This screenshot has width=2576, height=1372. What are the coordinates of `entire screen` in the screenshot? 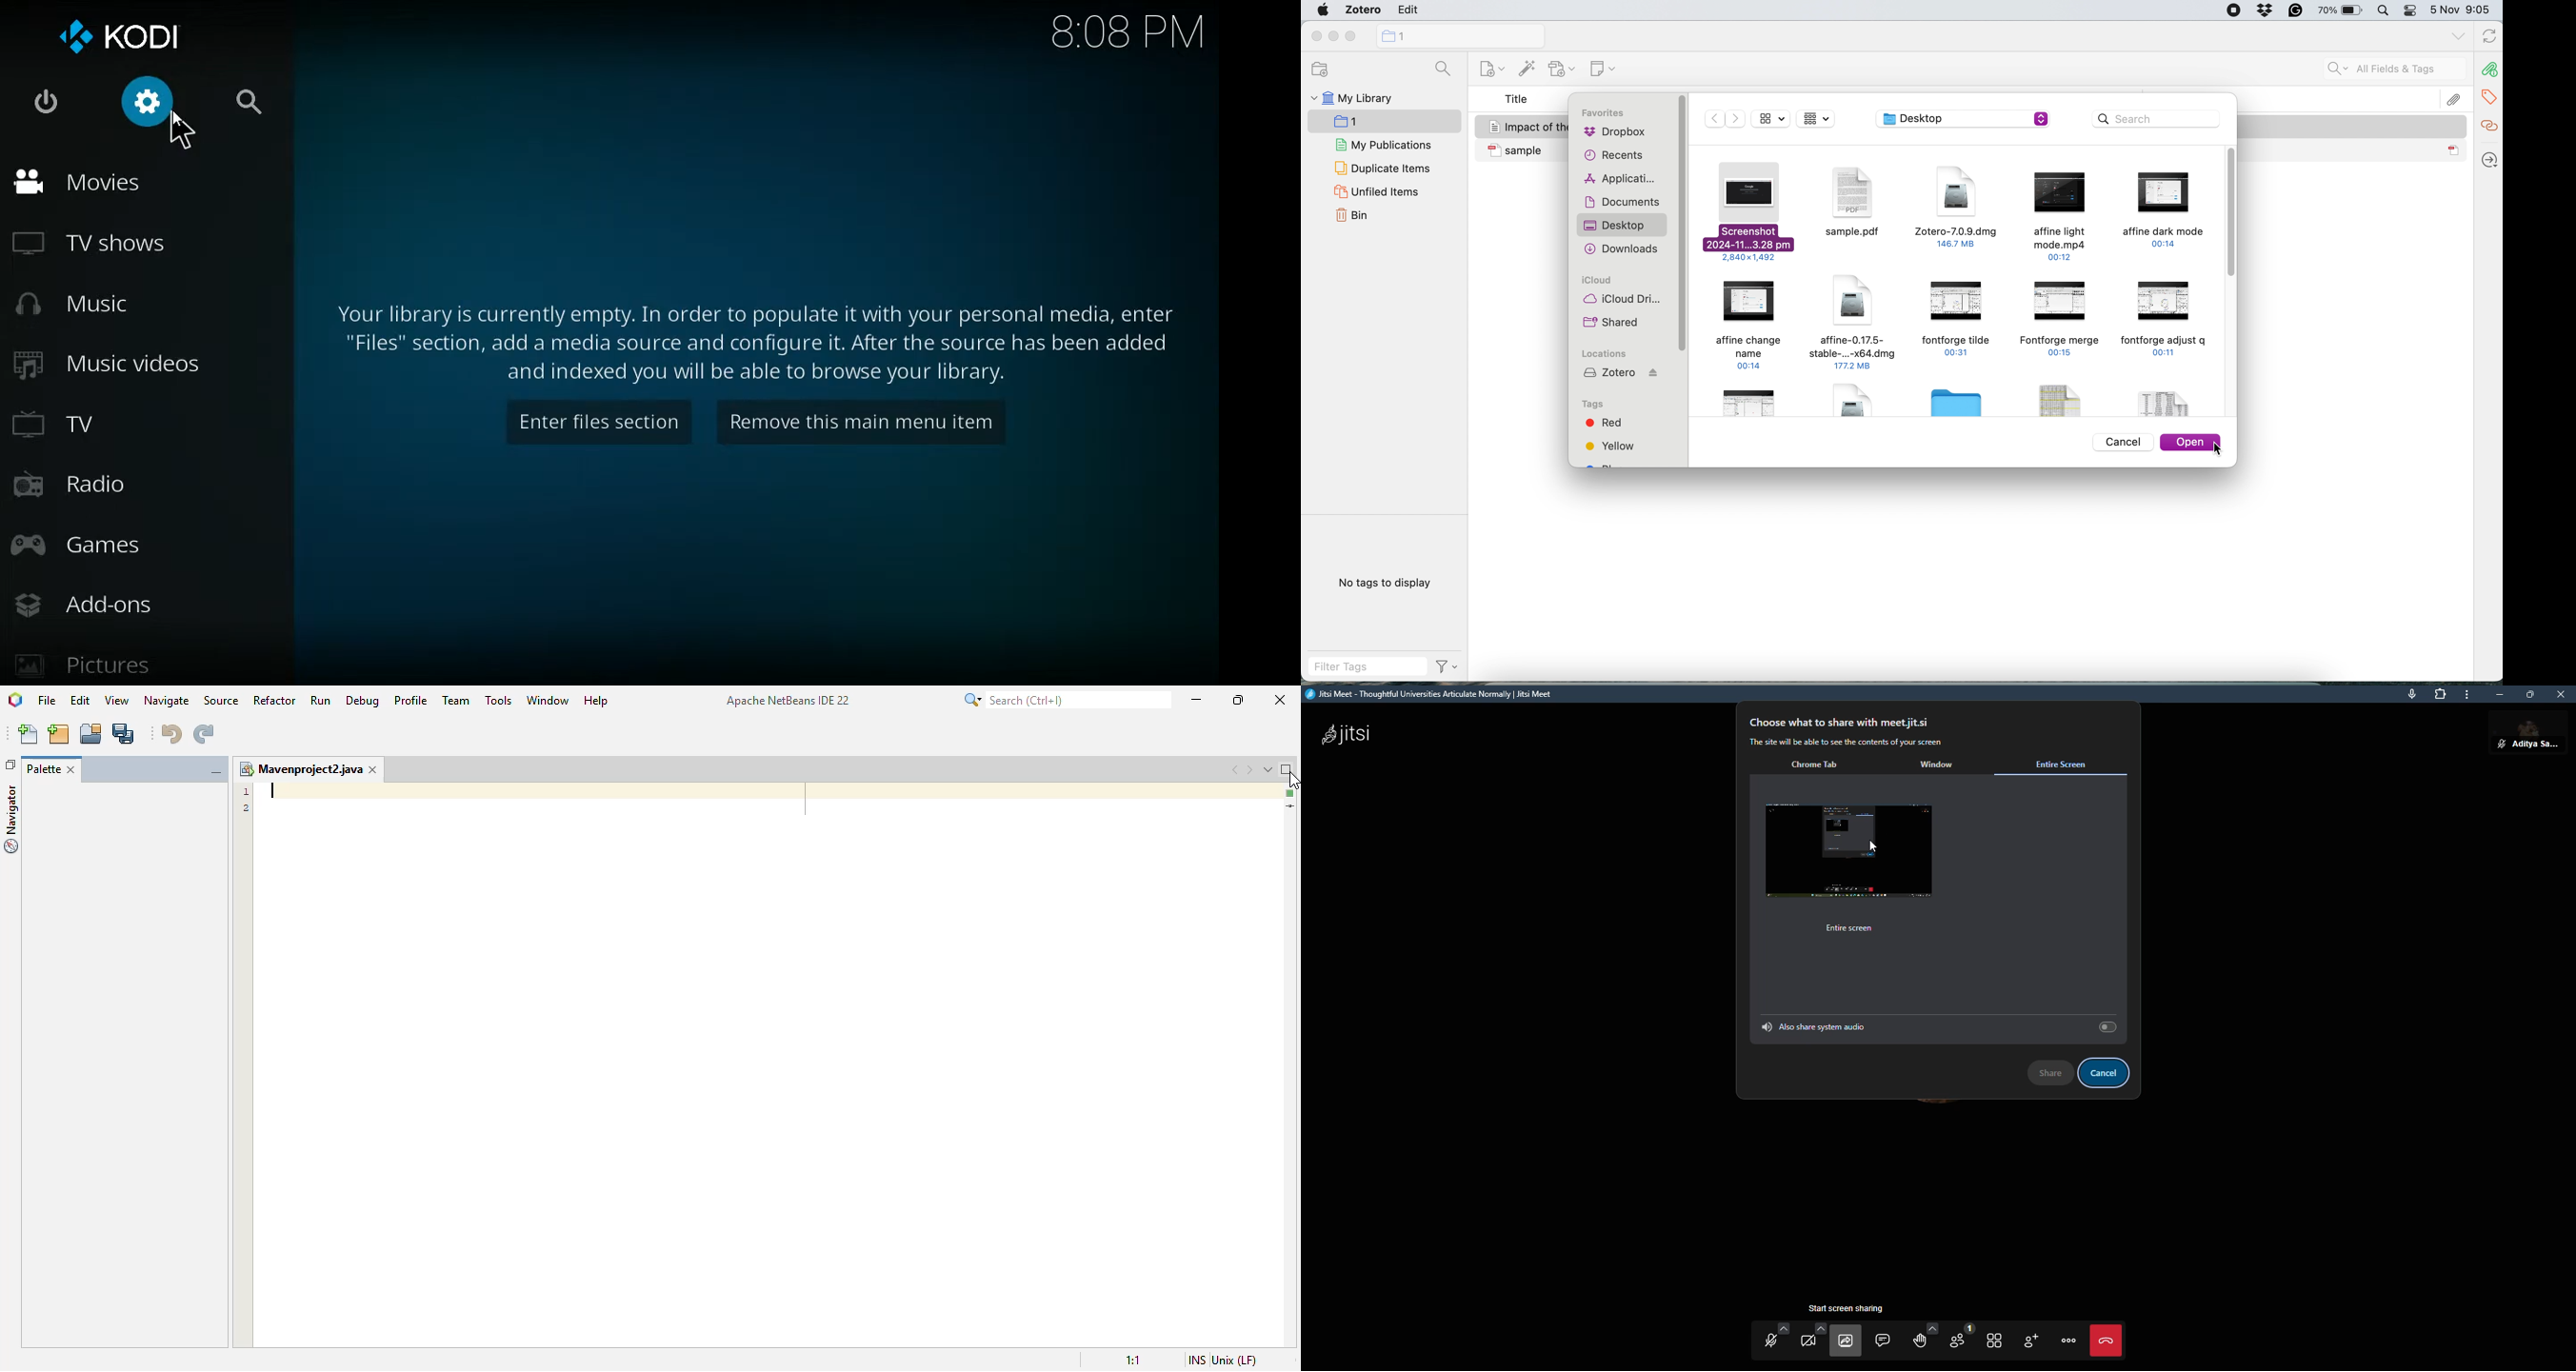 It's located at (2067, 762).